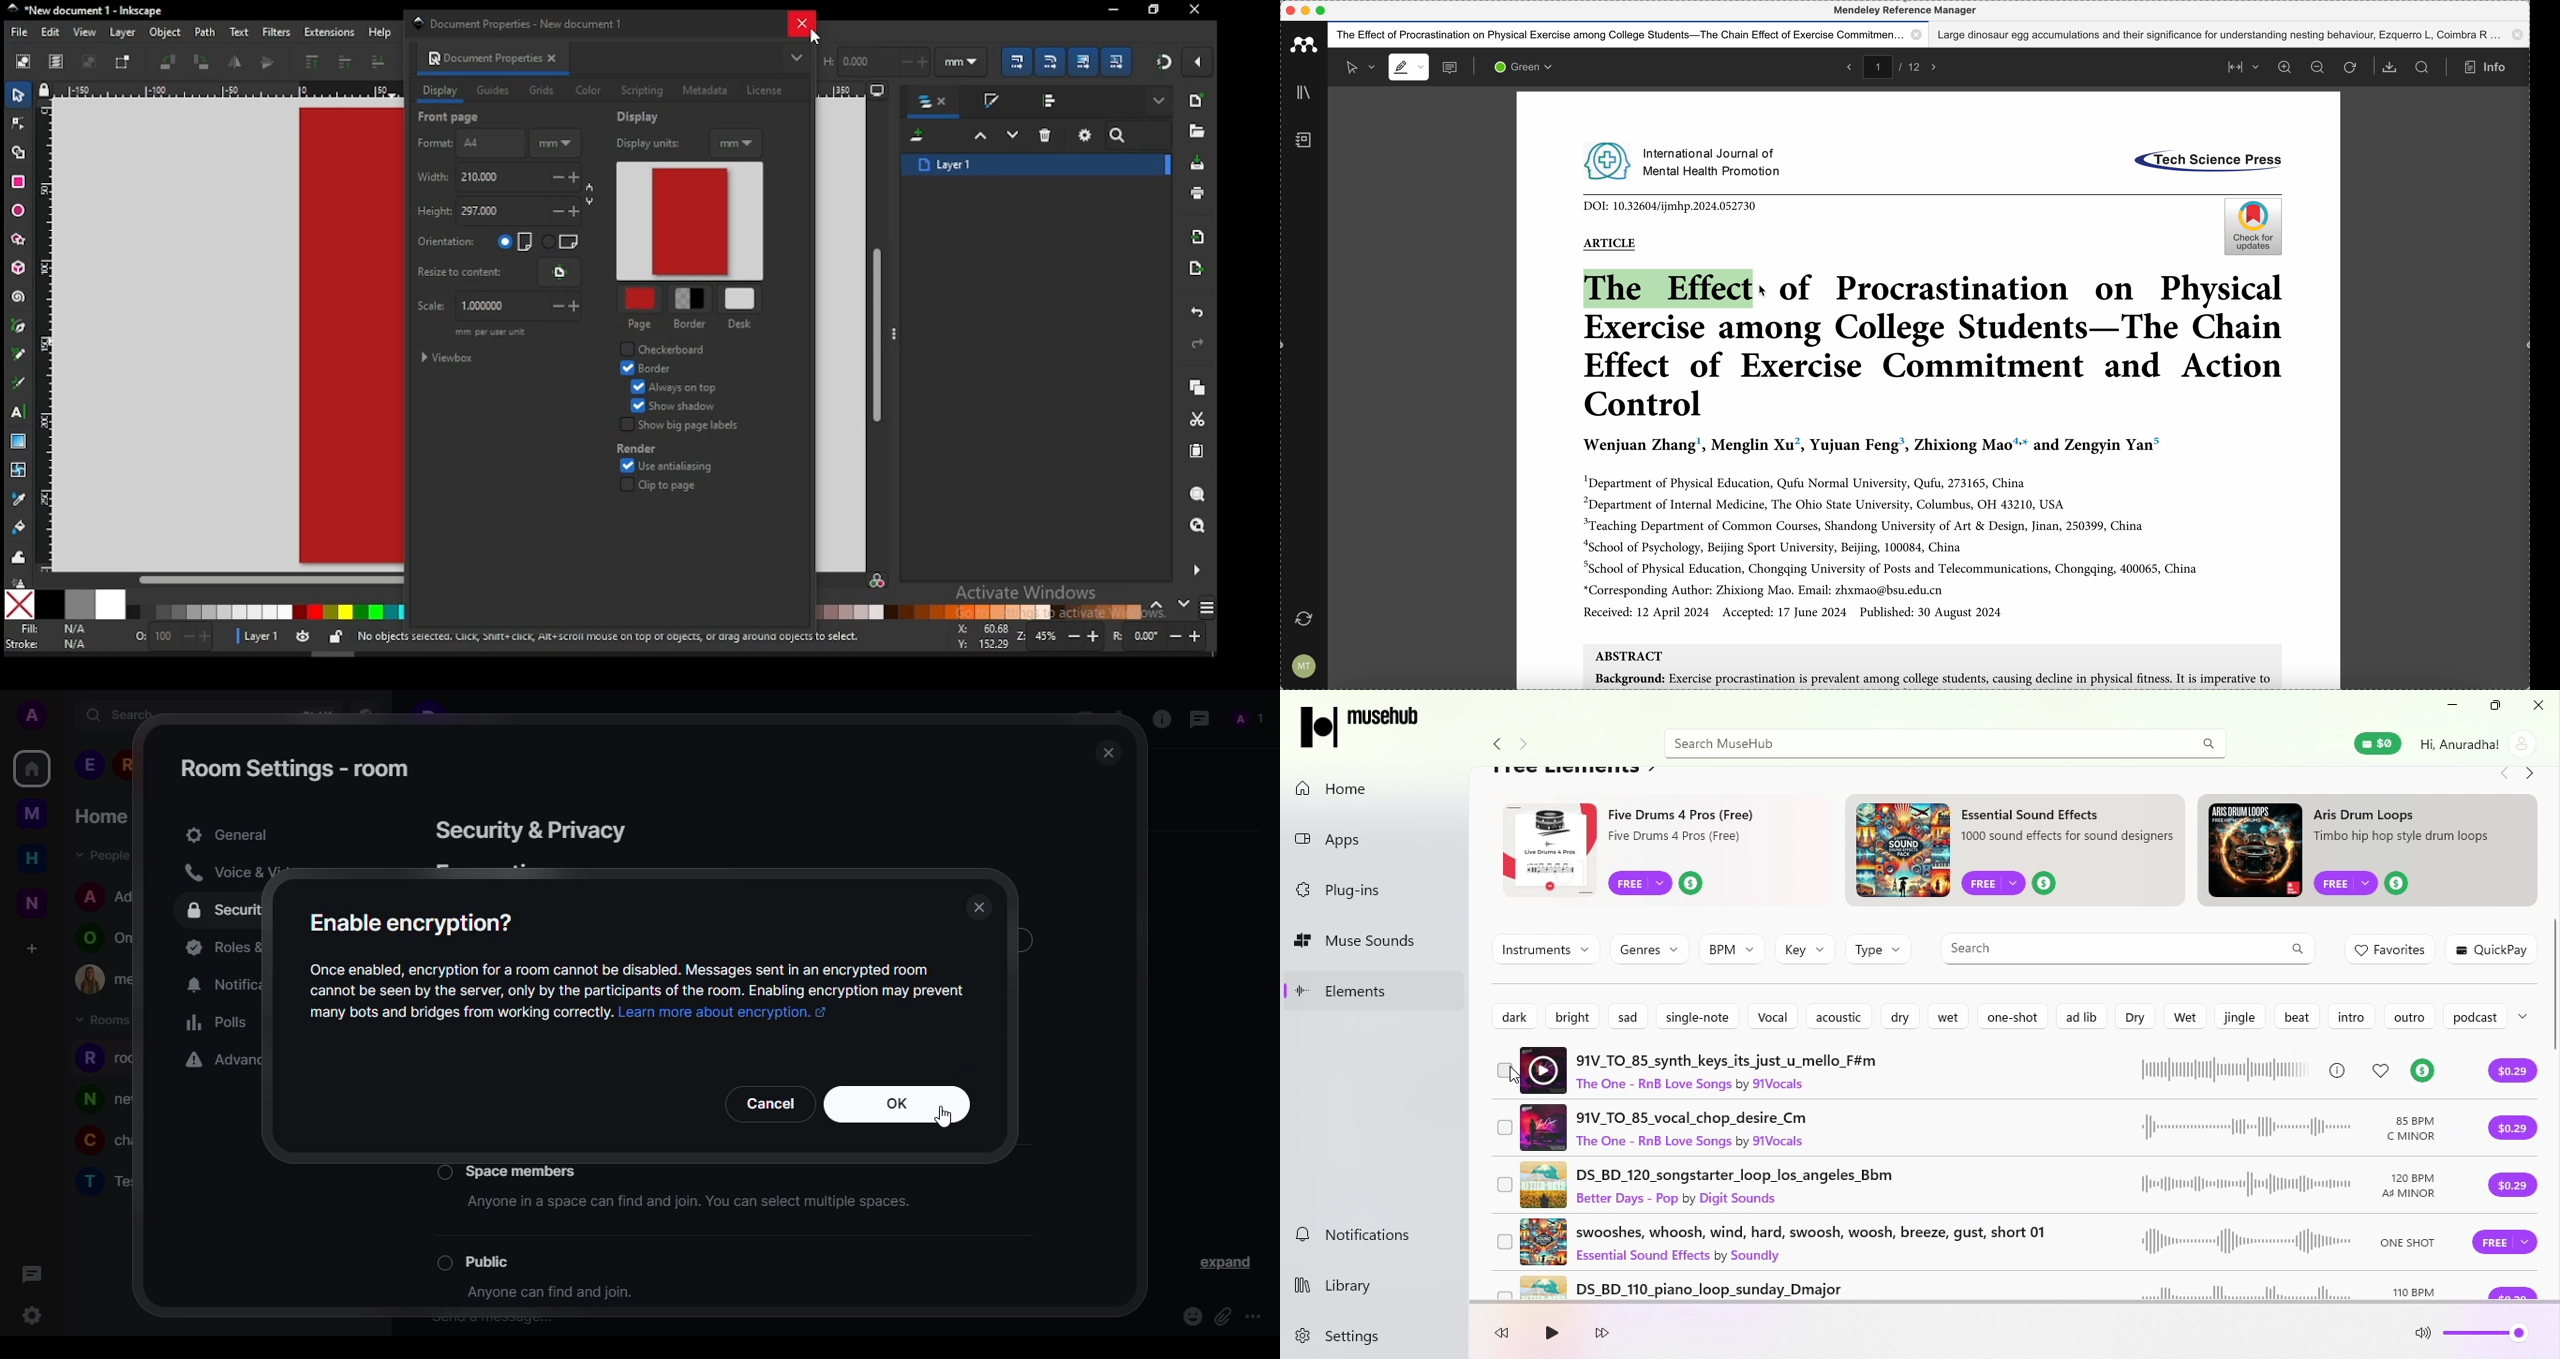  Describe the element at coordinates (268, 62) in the screenshot. I see `object flip vertical` at that location.